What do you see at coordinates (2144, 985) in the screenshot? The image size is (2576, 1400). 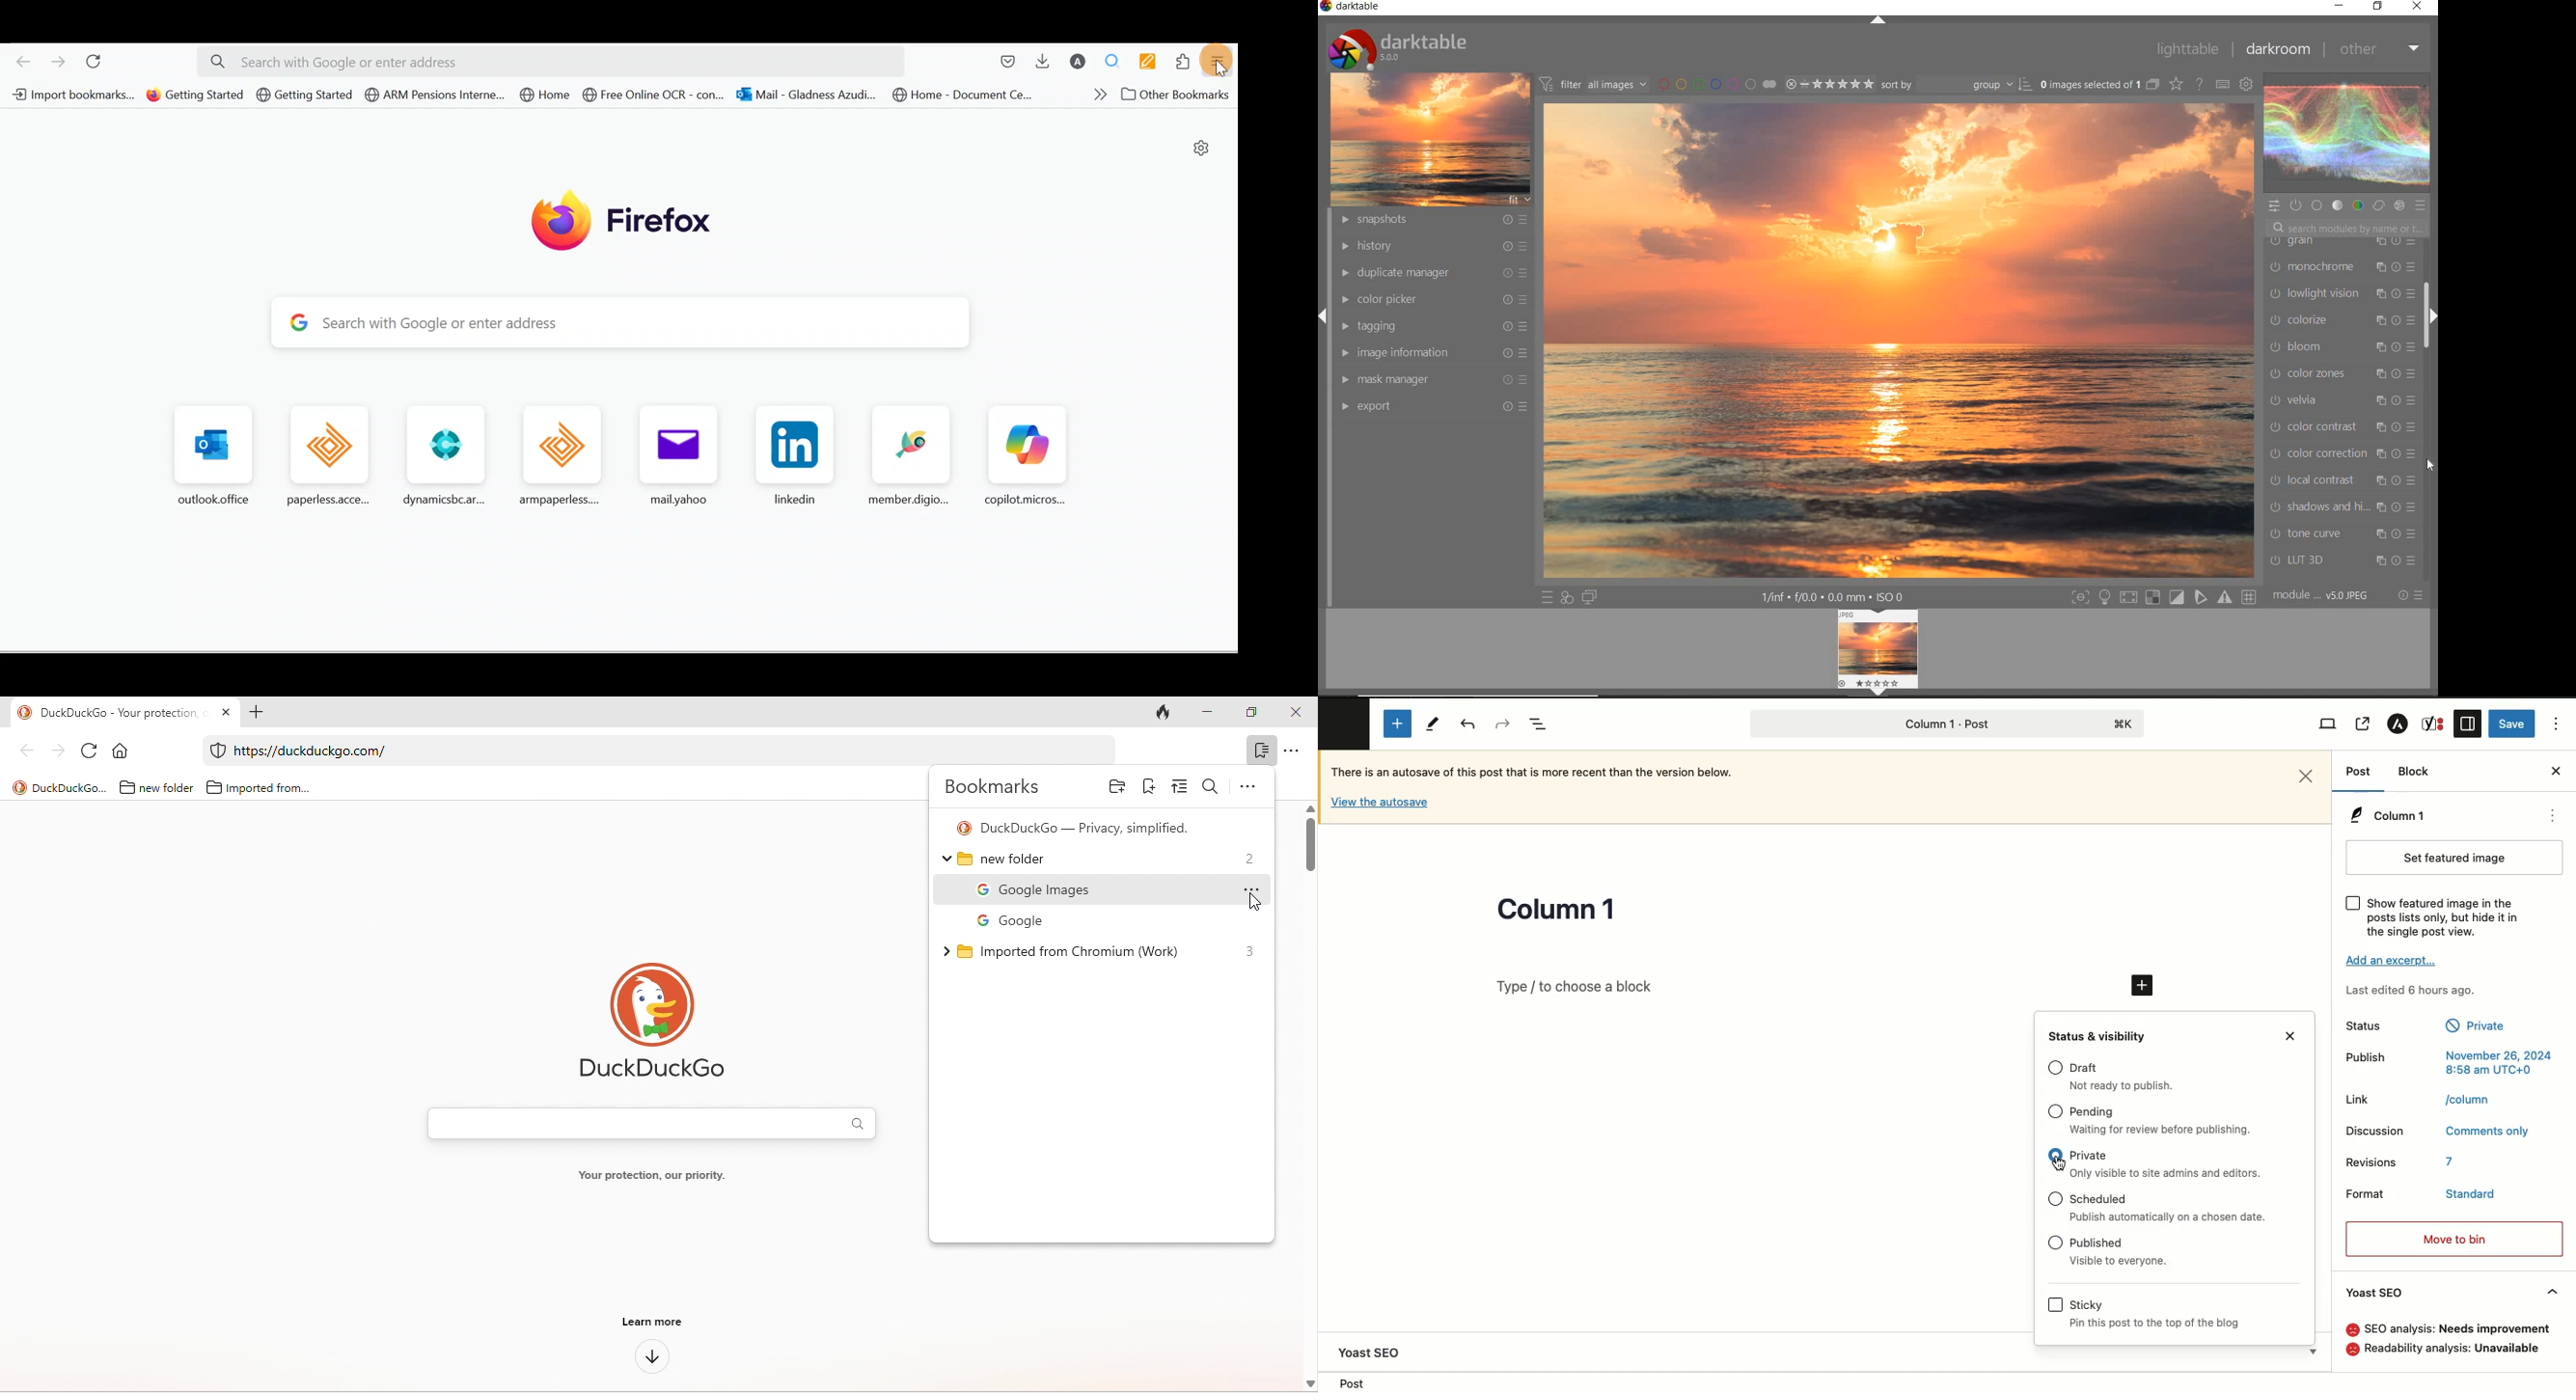 I see `Add block` at bounding box center [2144, 985].